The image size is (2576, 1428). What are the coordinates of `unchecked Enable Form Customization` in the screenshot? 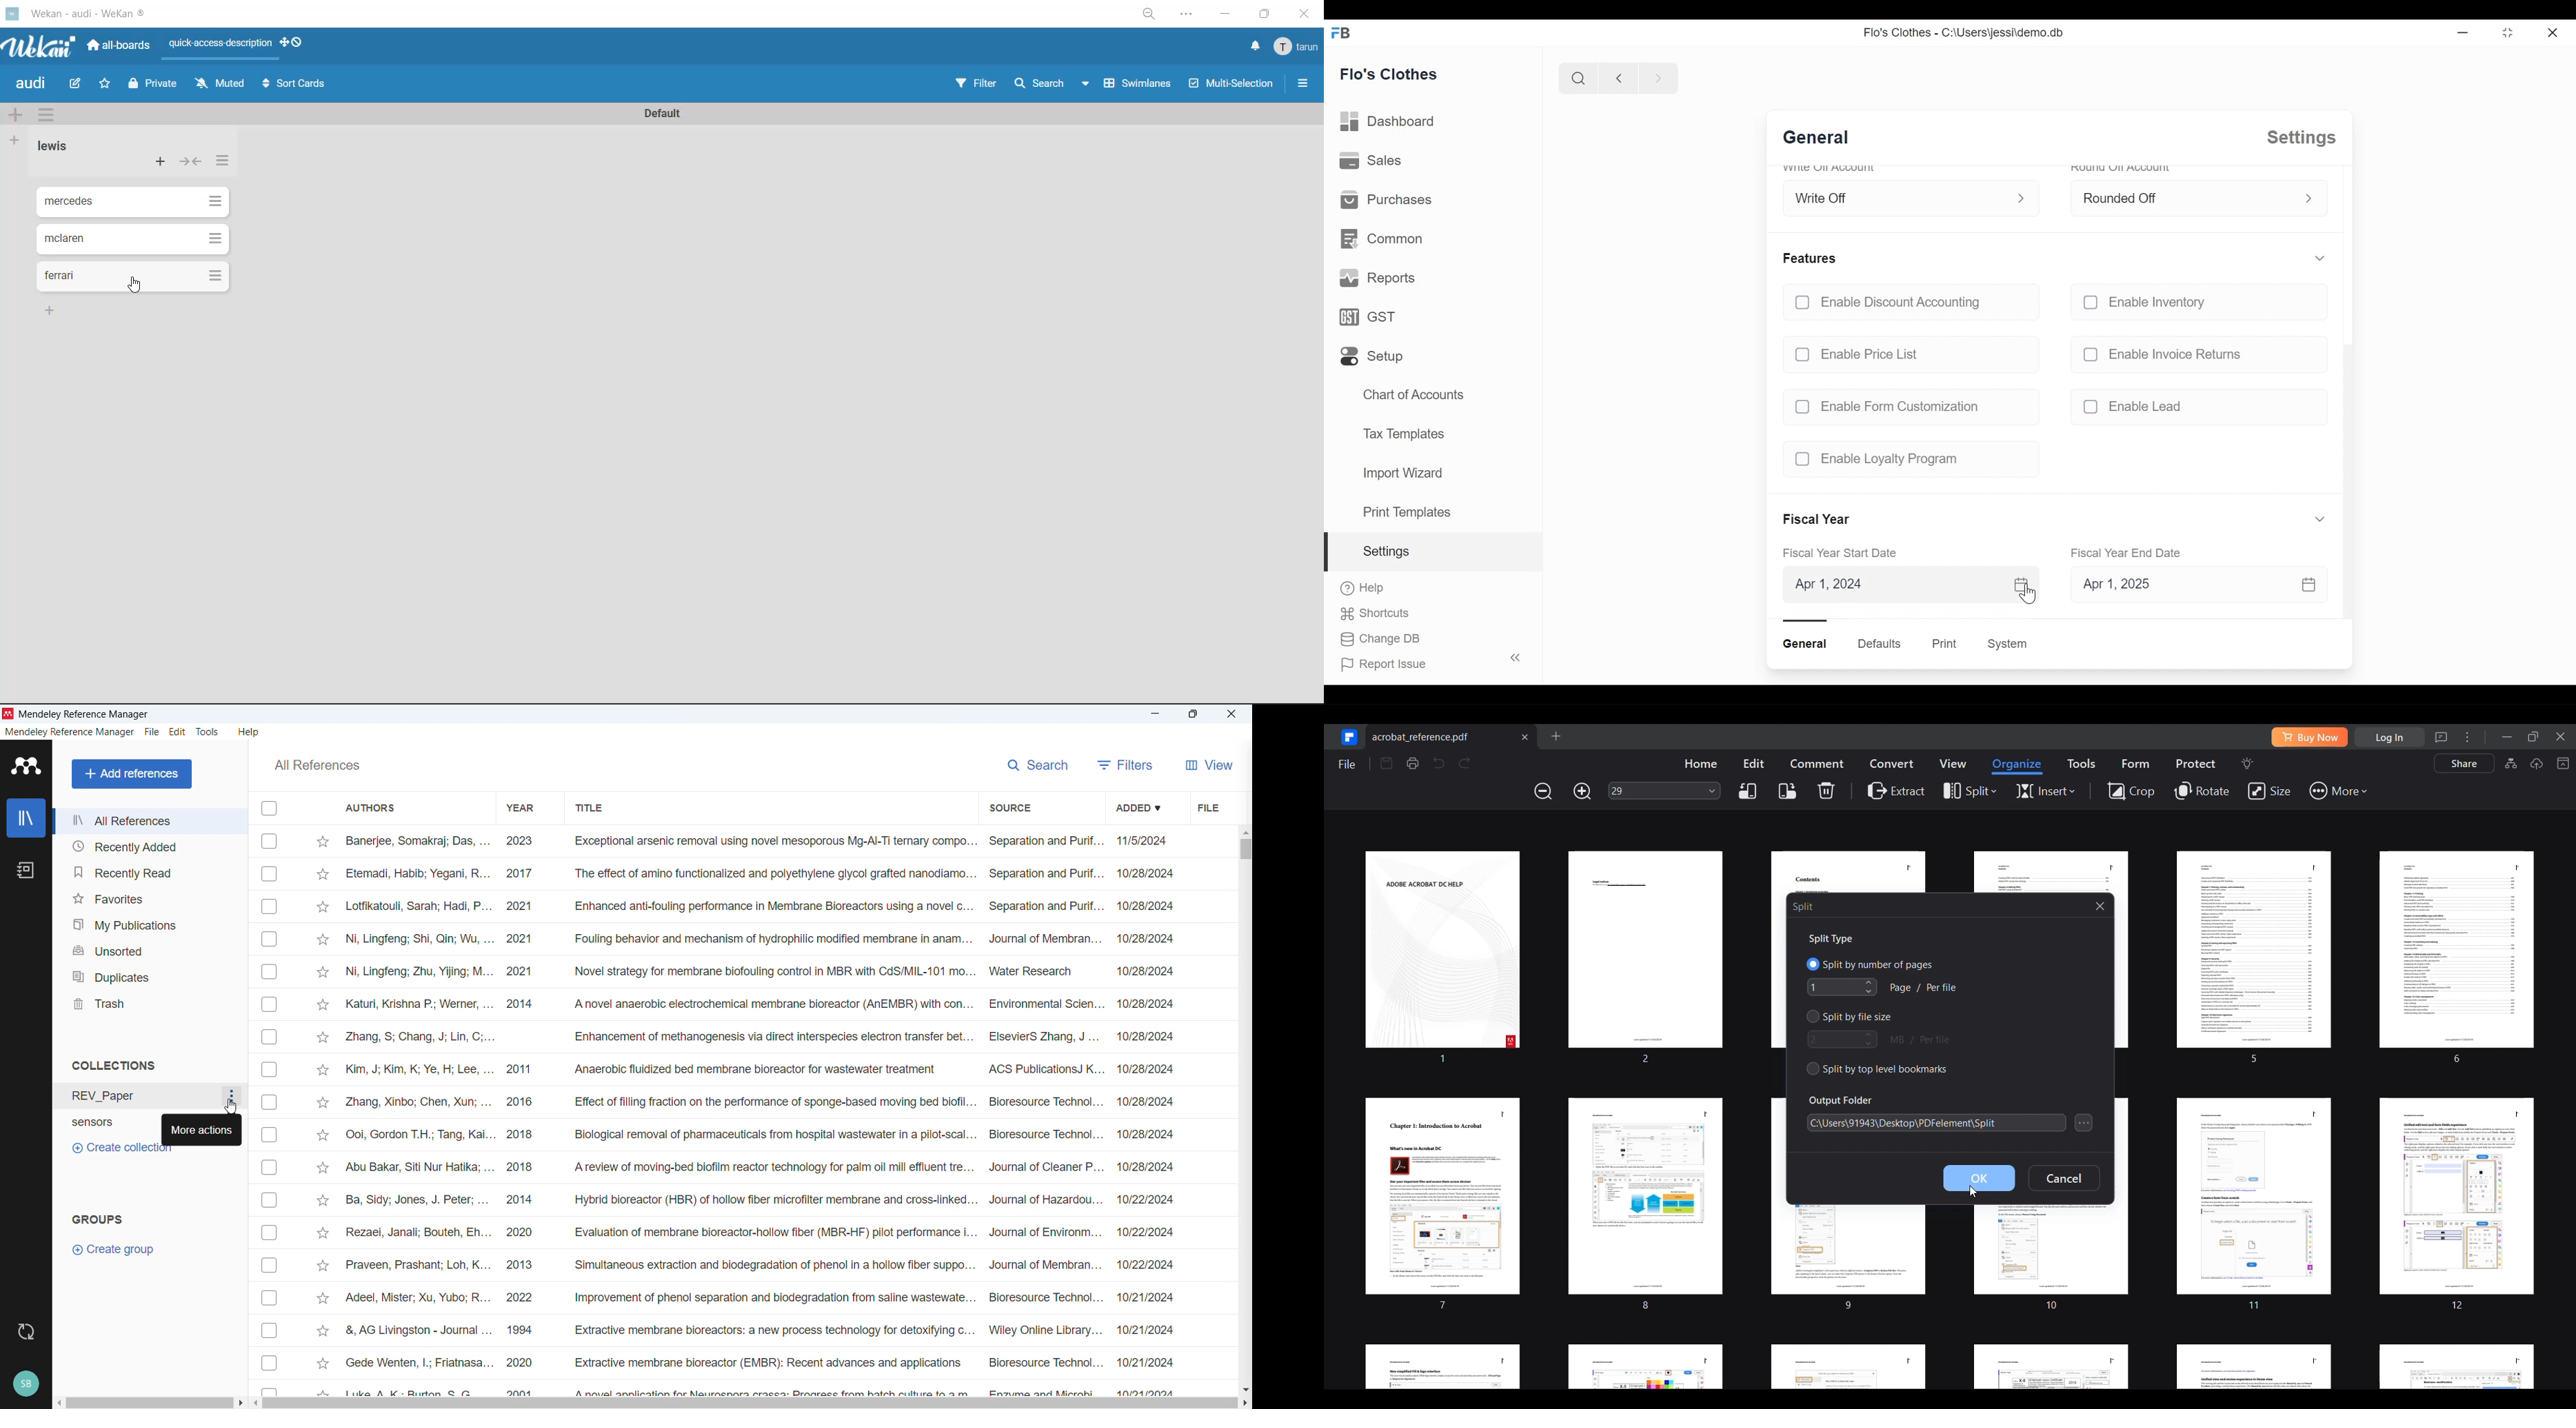 It's located at (1906, 406).